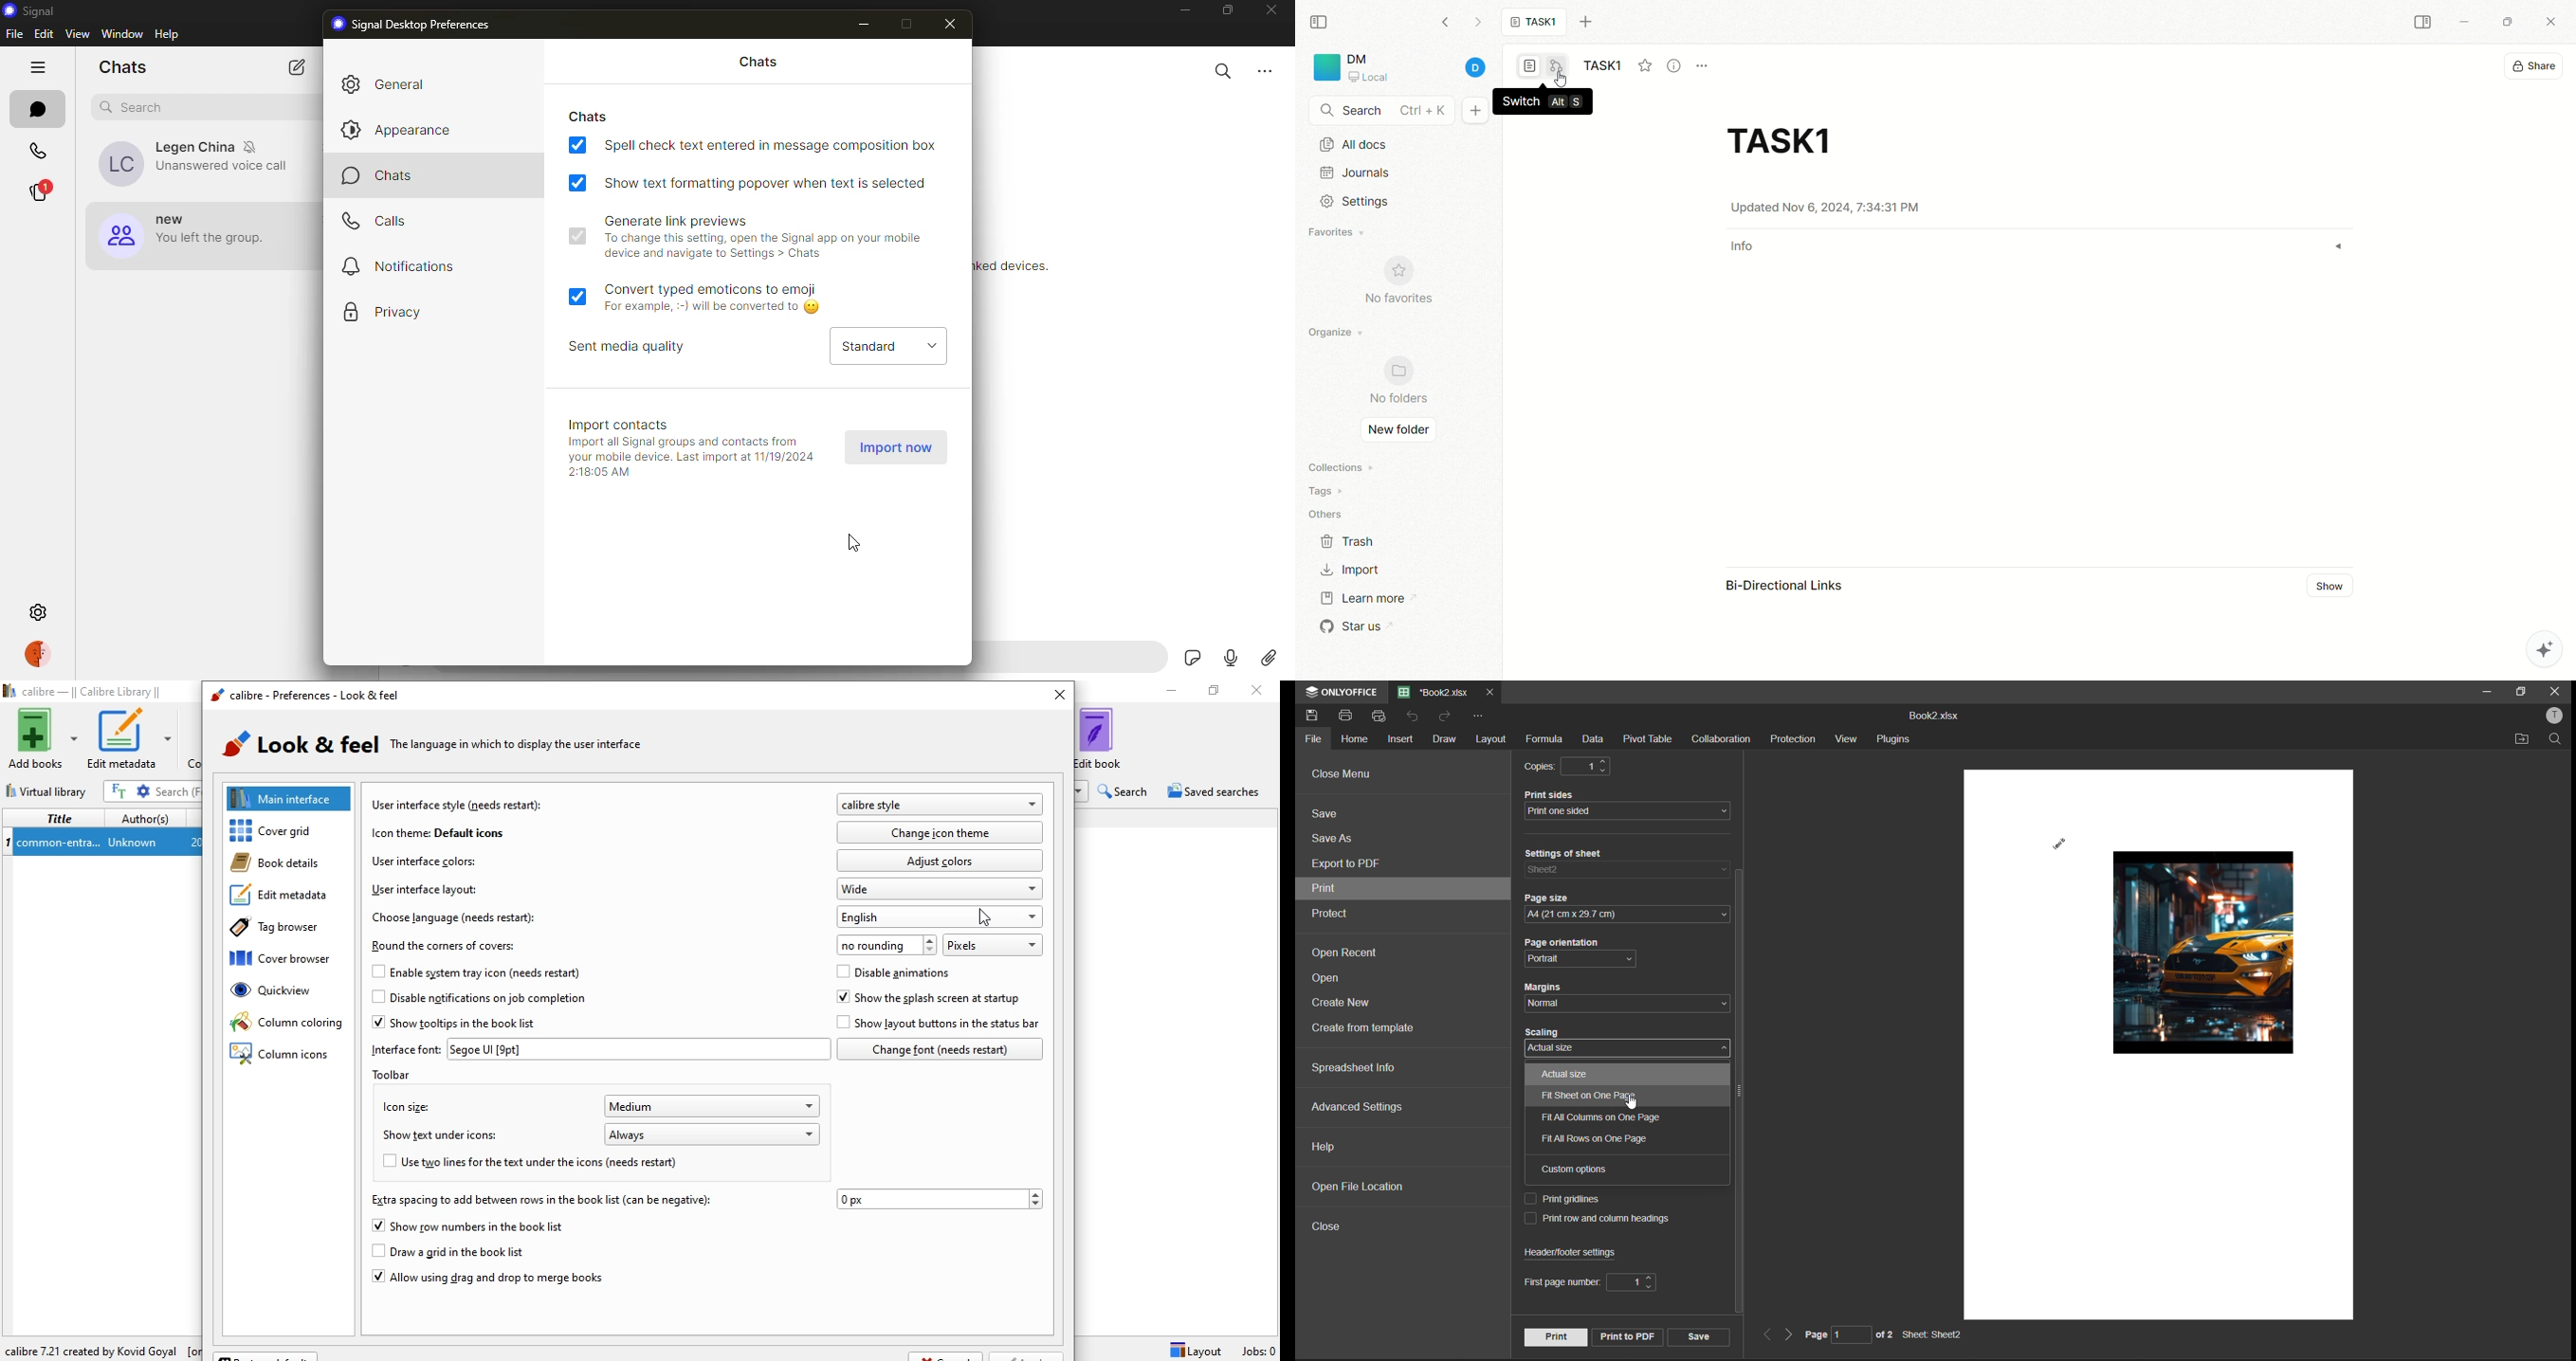 Image resolution: width=2576 pixels, height=1372 pixels. What do you see at coordinates (1650, 738) in the screenshot?
I see `pivot table` at bounding box center [1650, 738].